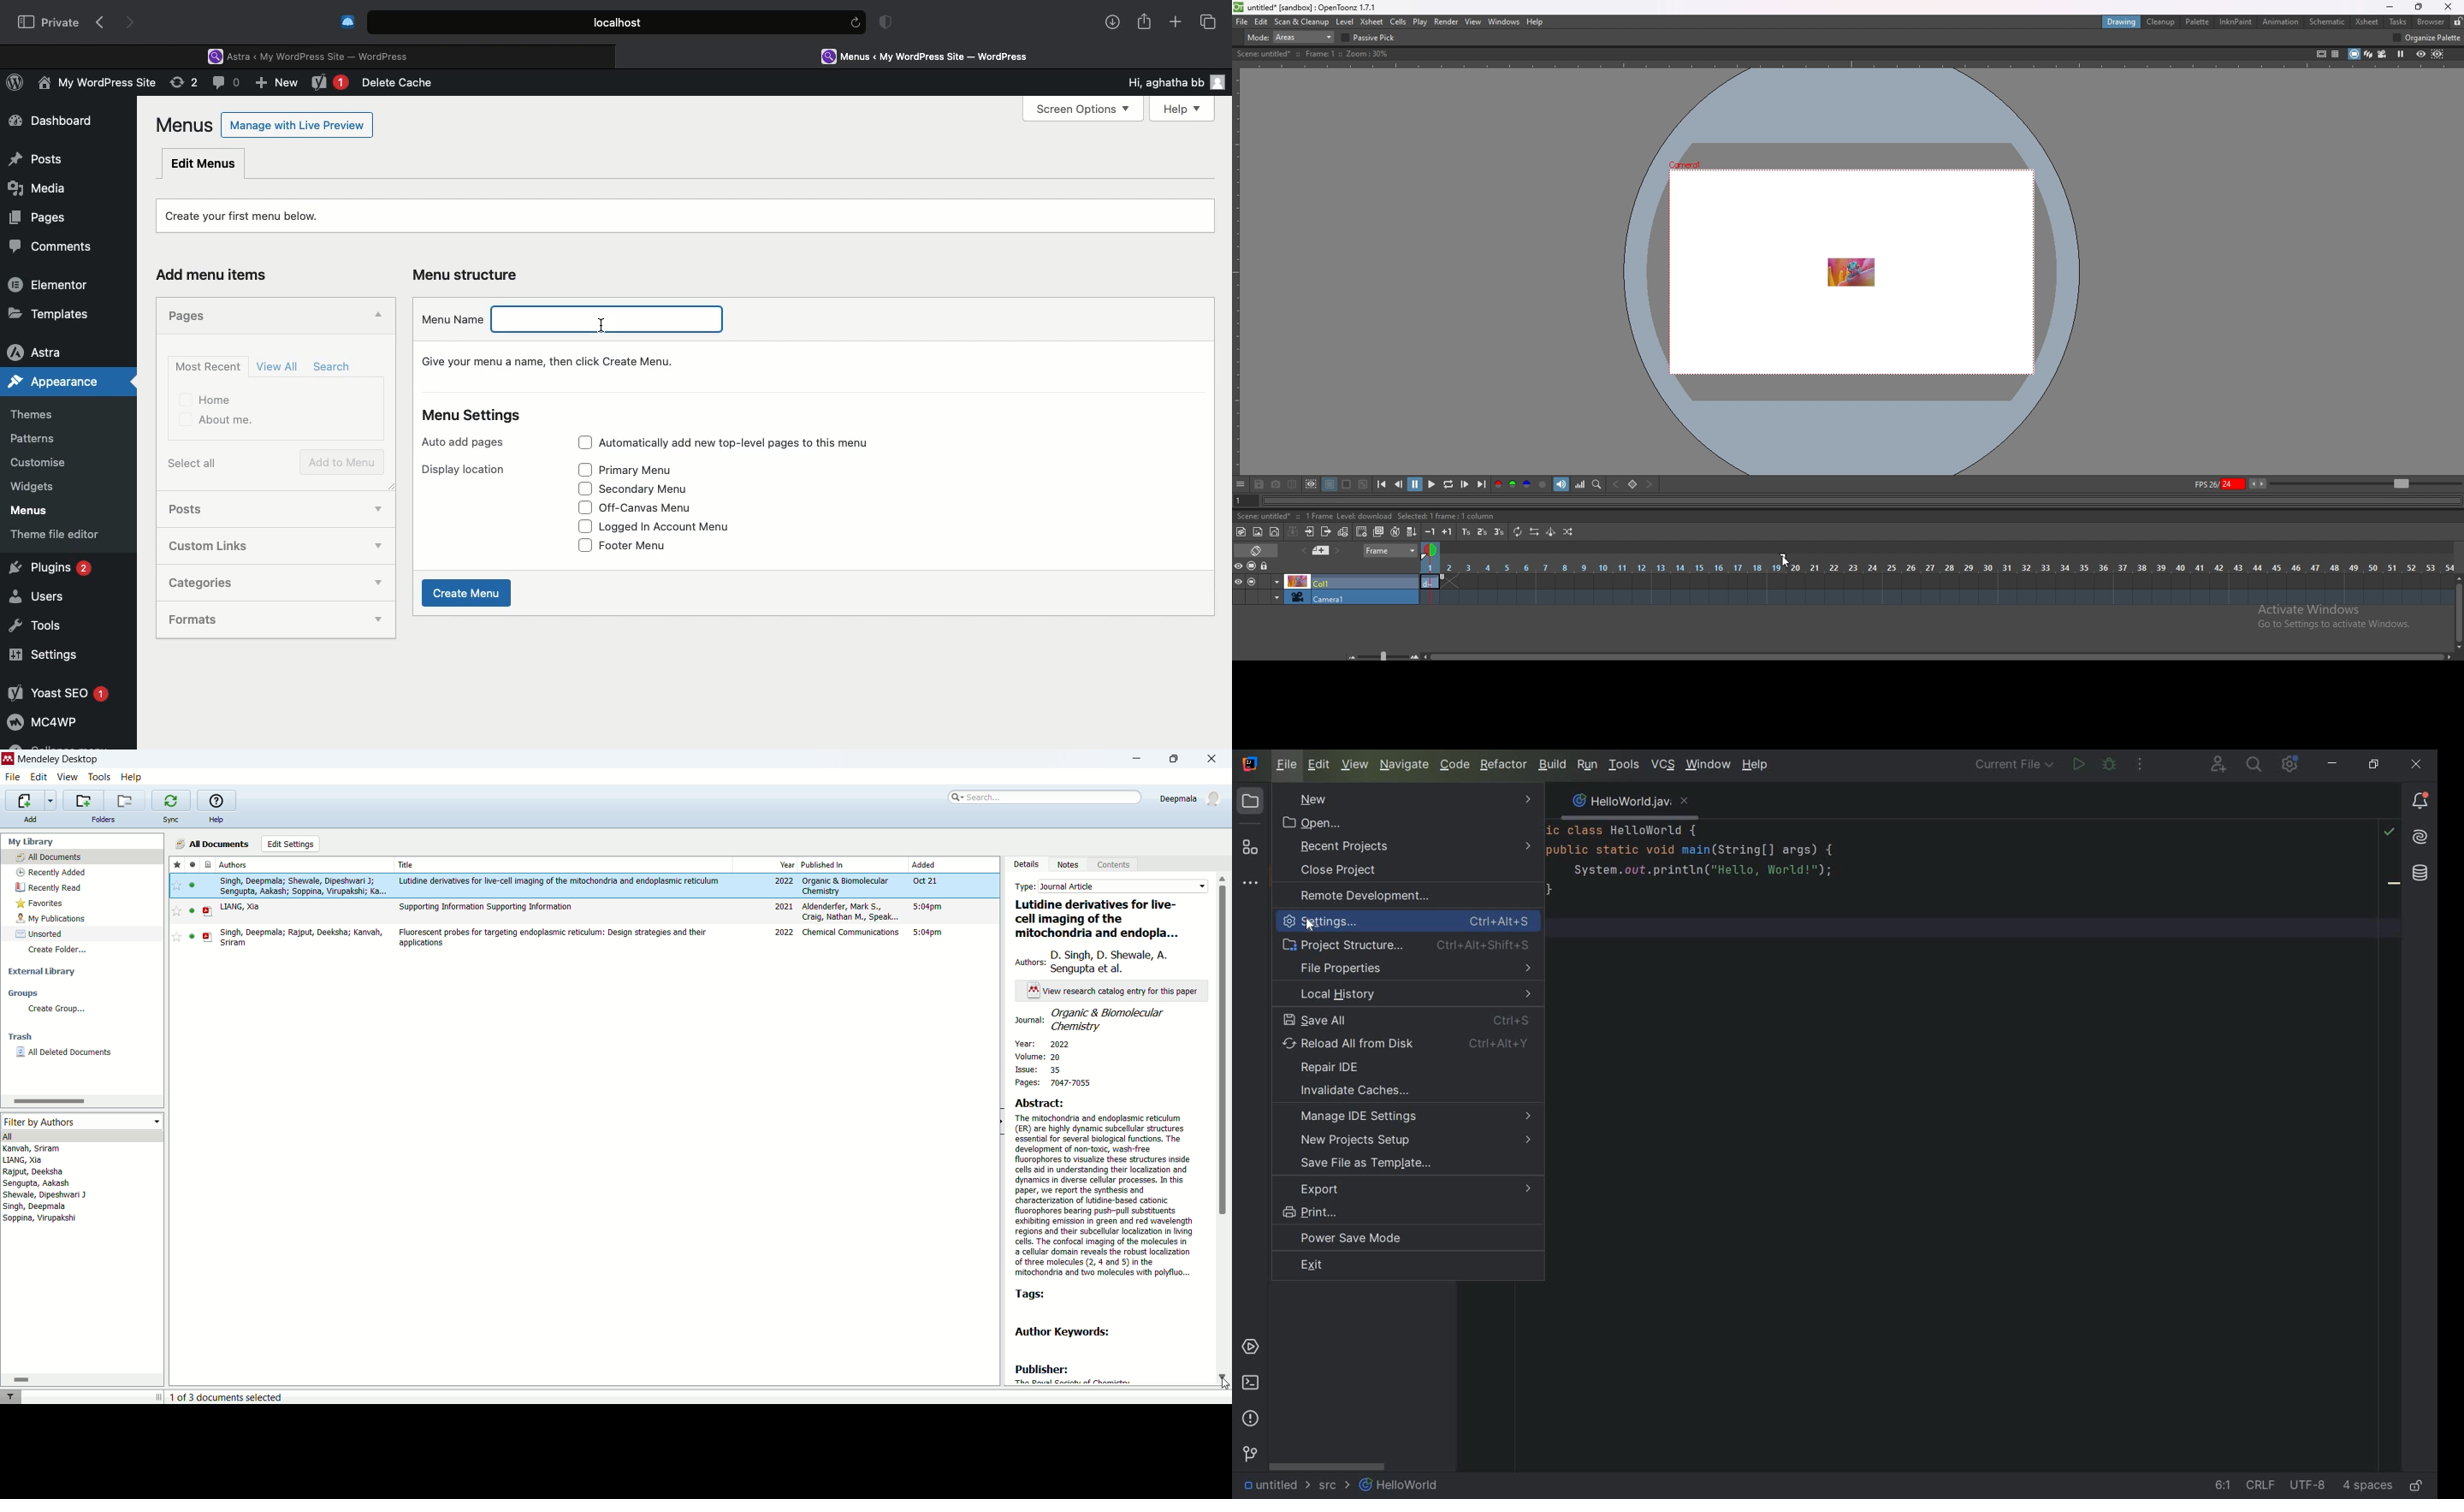  I want to click on BUILD, so click(1553, 765).